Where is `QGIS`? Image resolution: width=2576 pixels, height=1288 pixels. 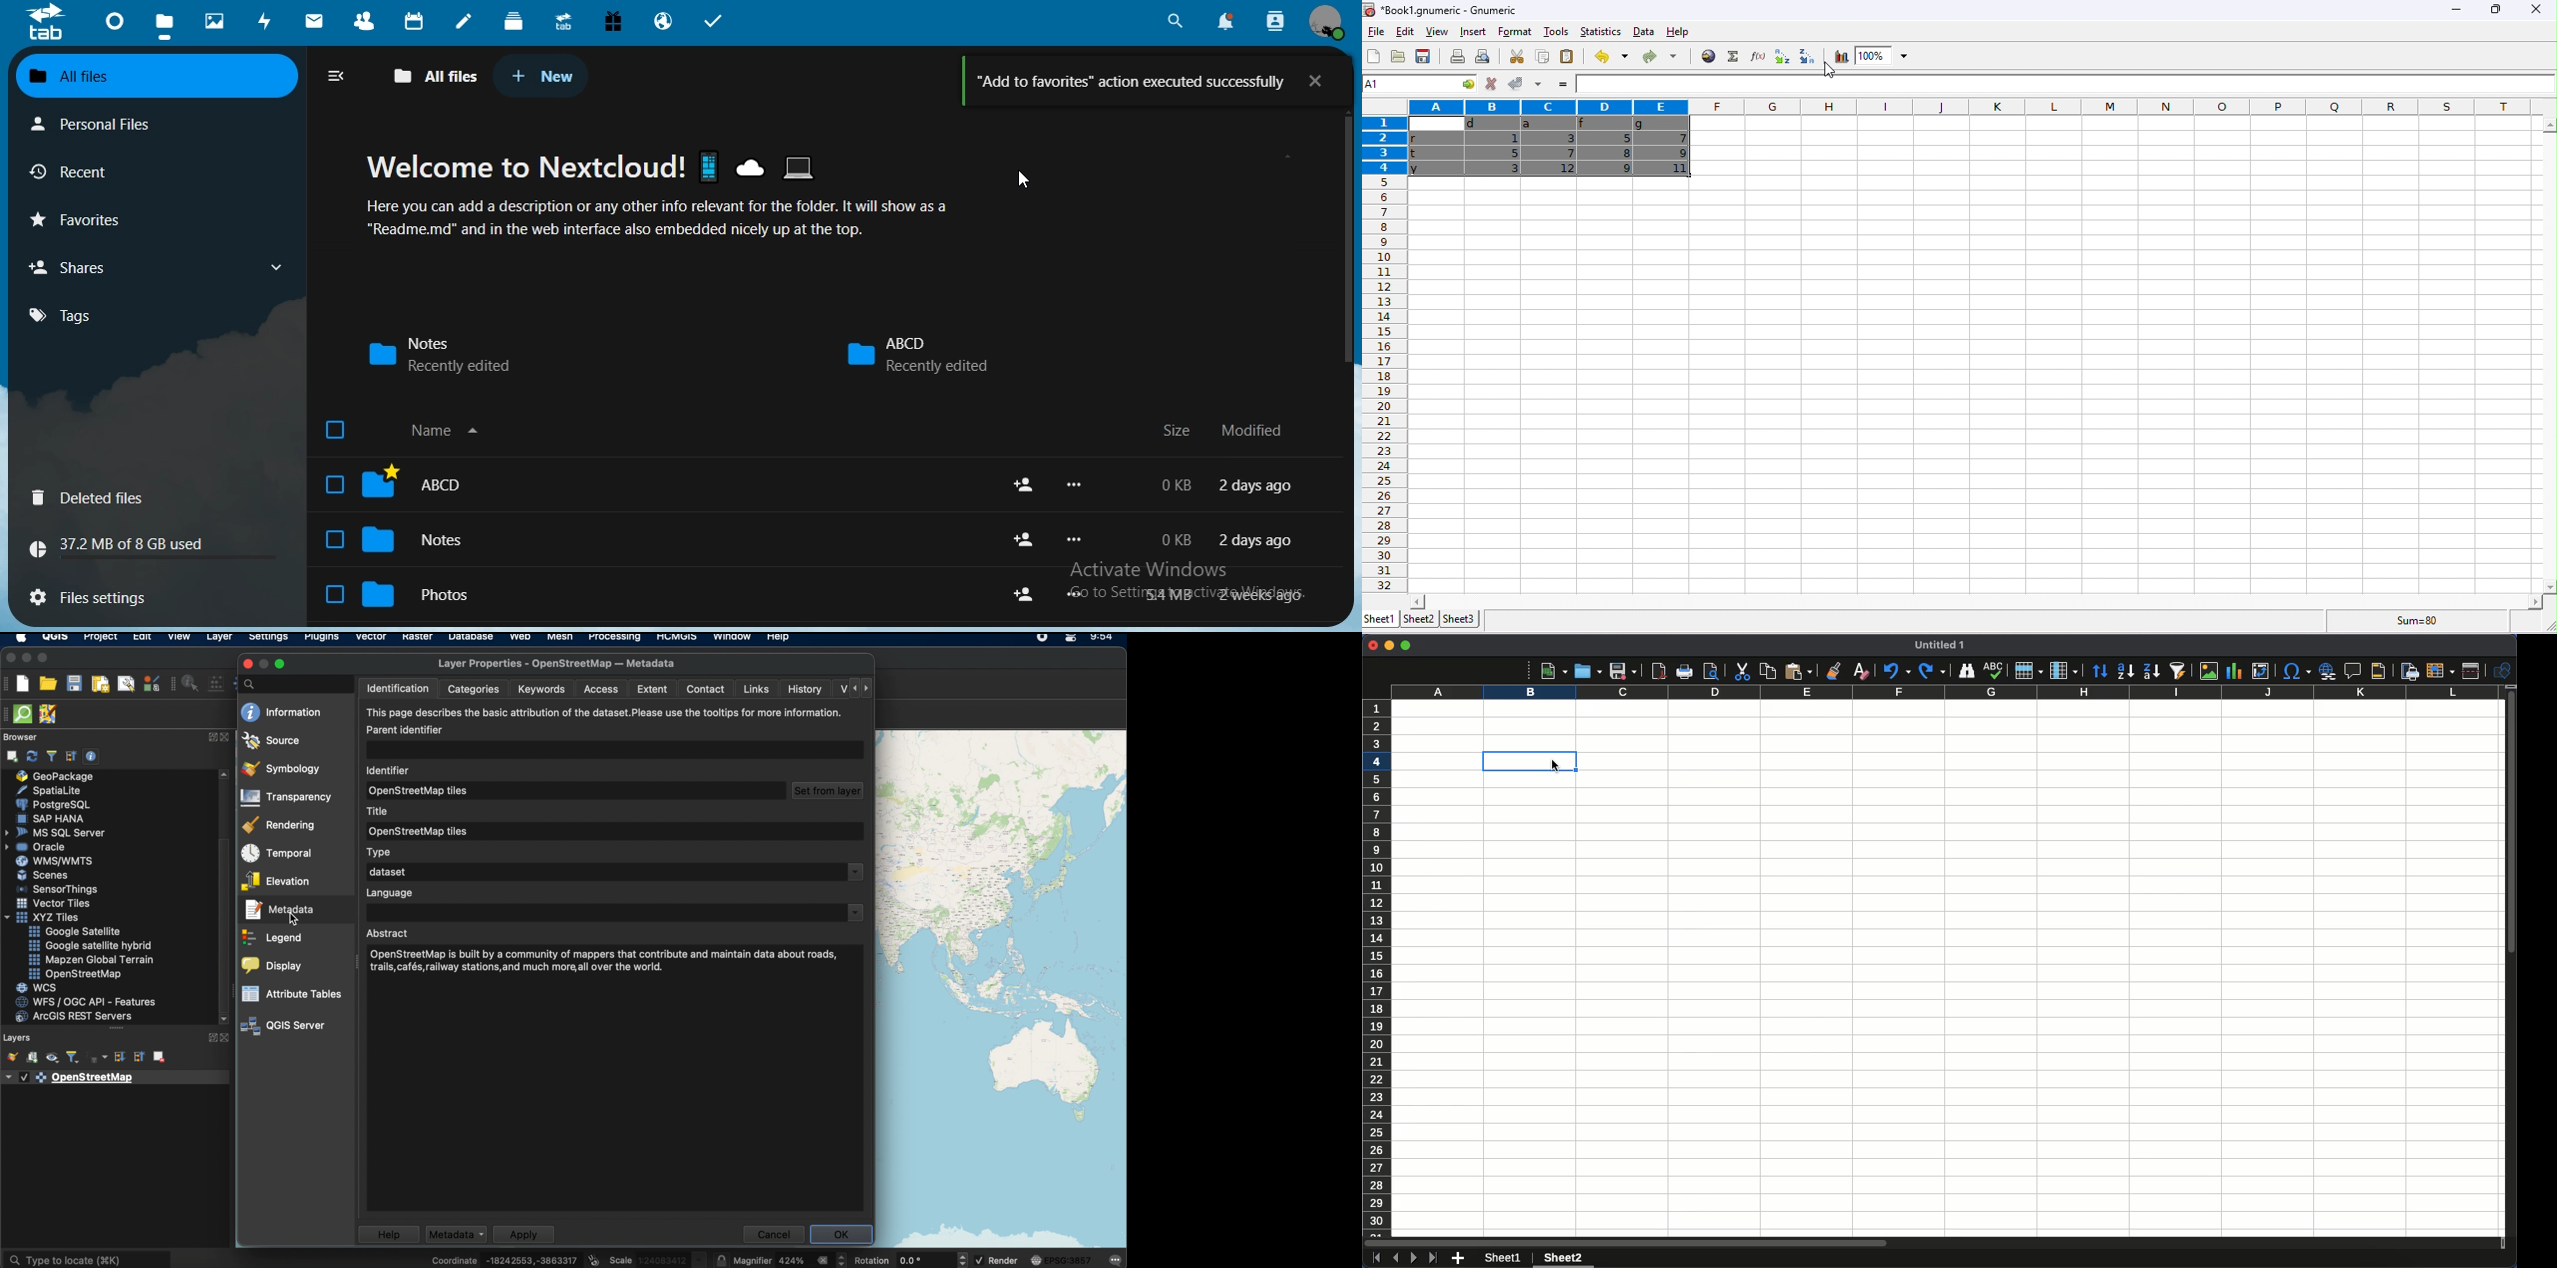 QGIS is located at coordinates (55, 639).